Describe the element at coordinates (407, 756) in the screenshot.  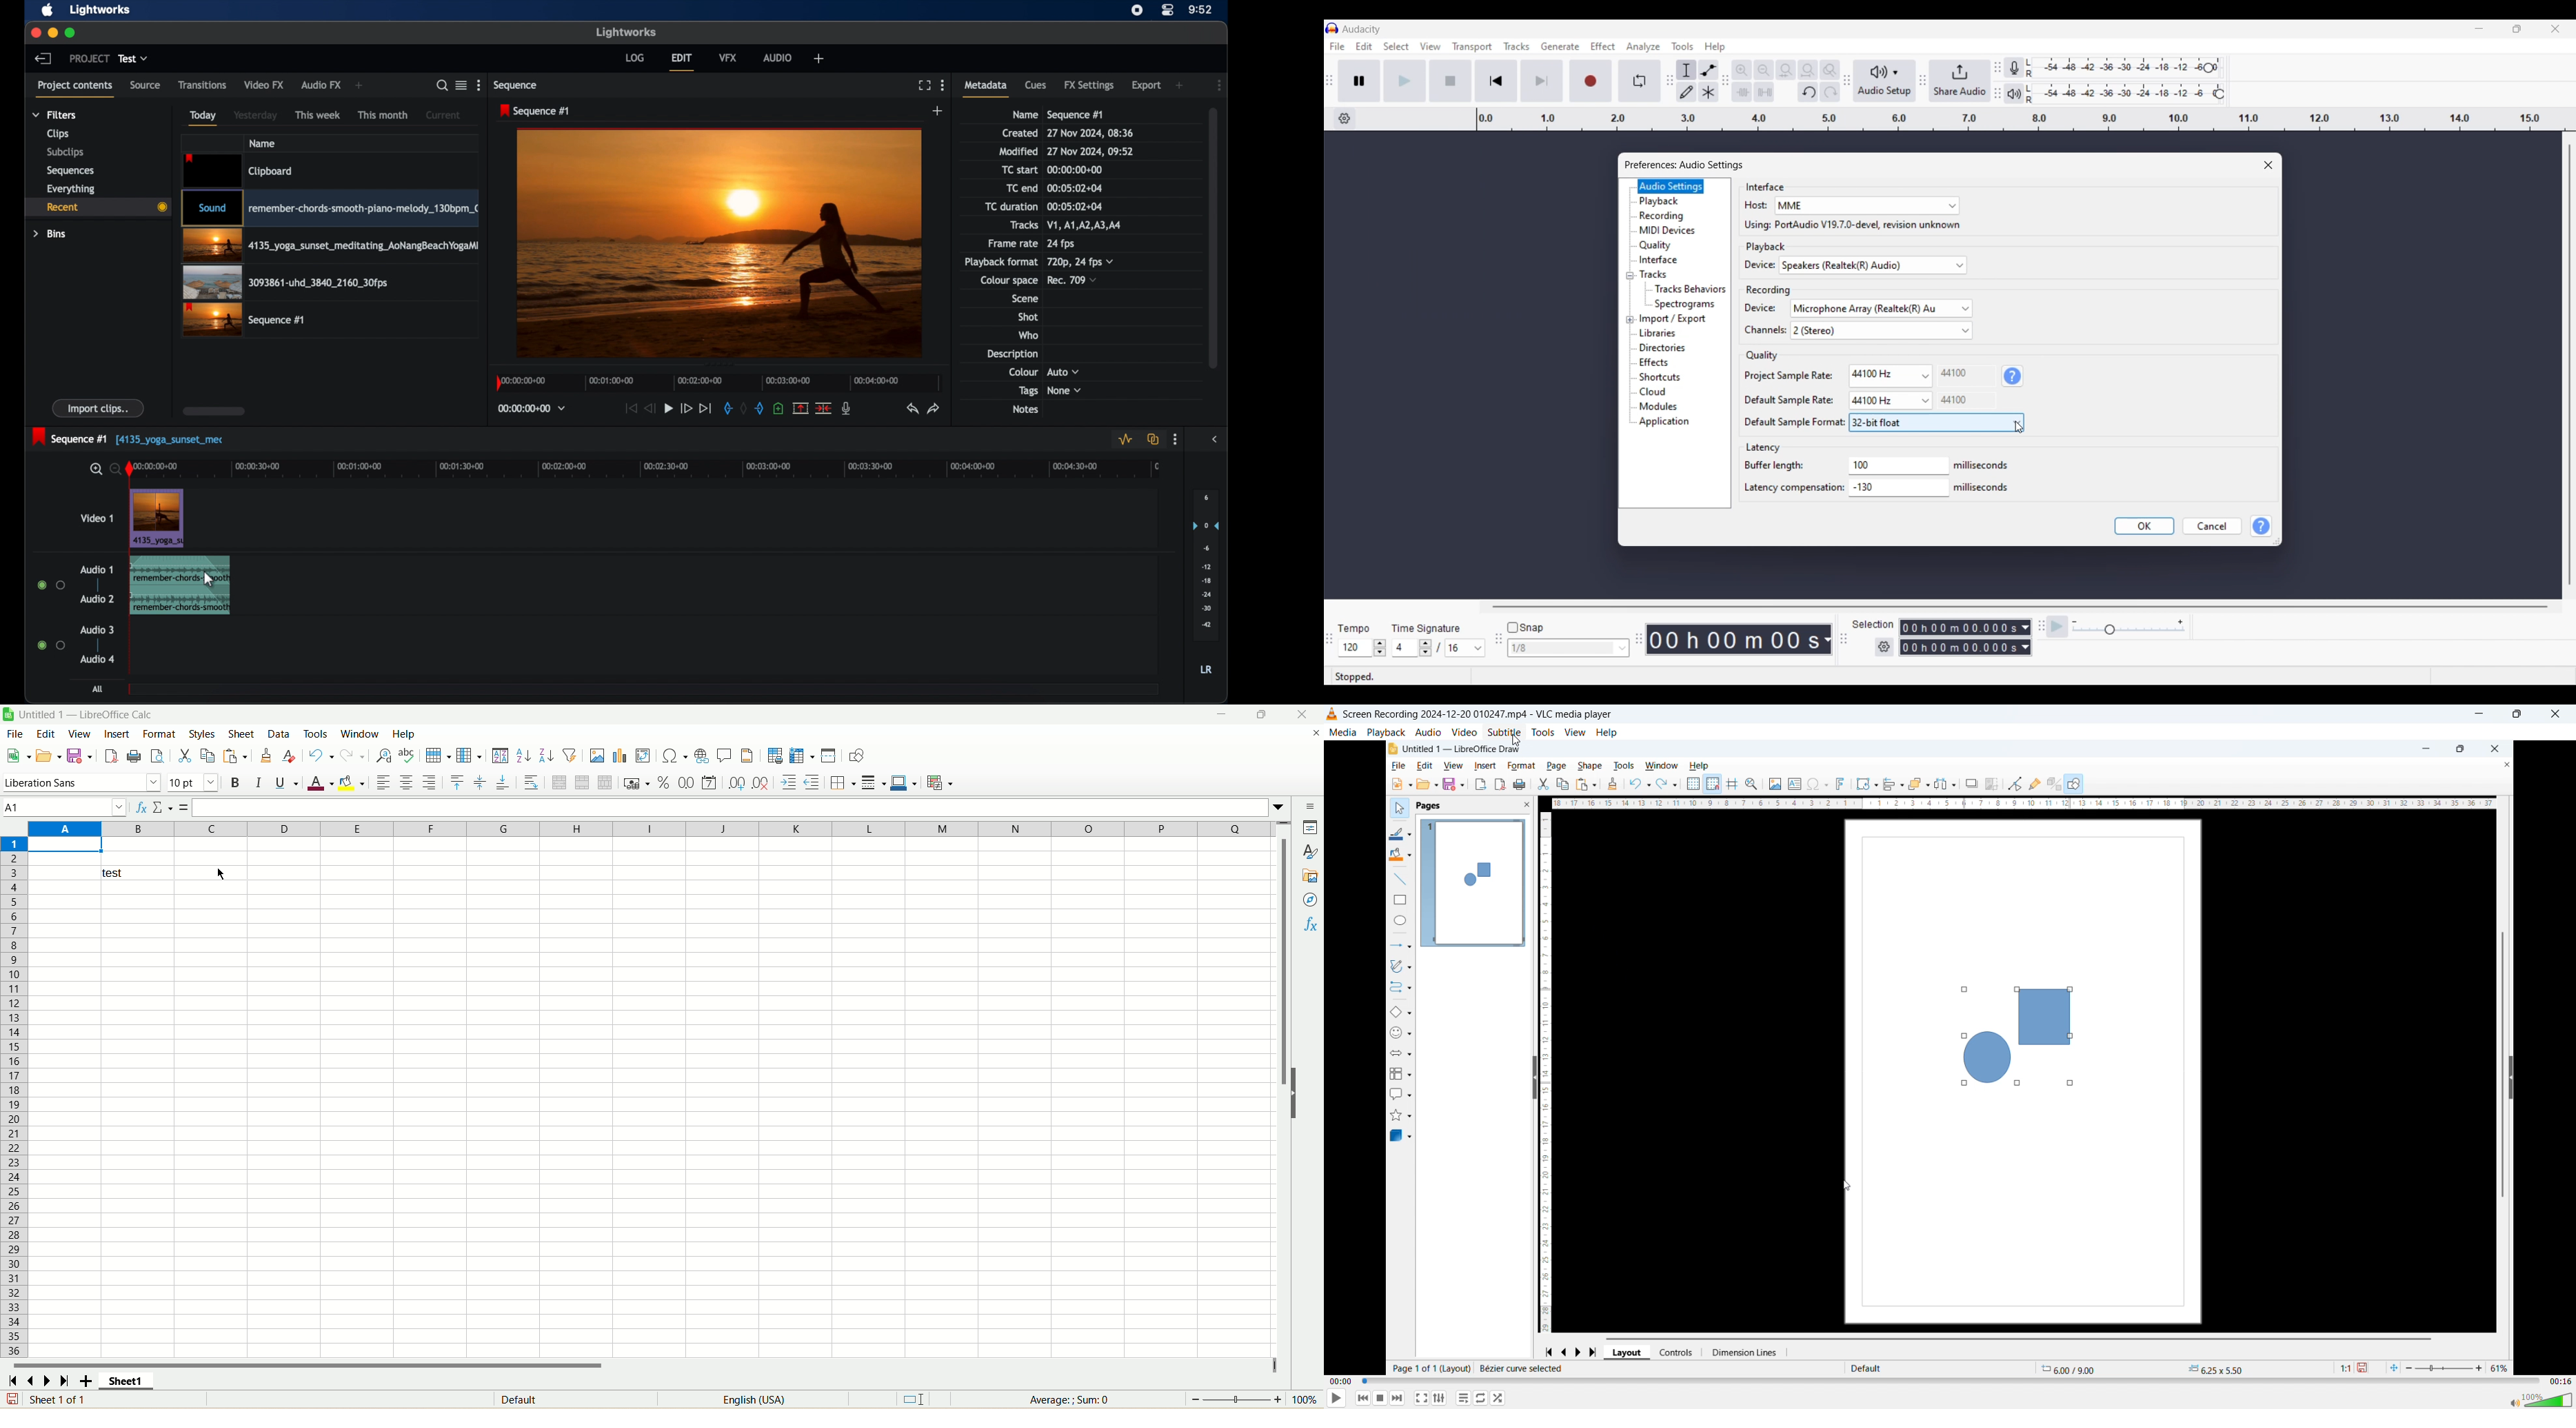
I see `spell check` at that location.